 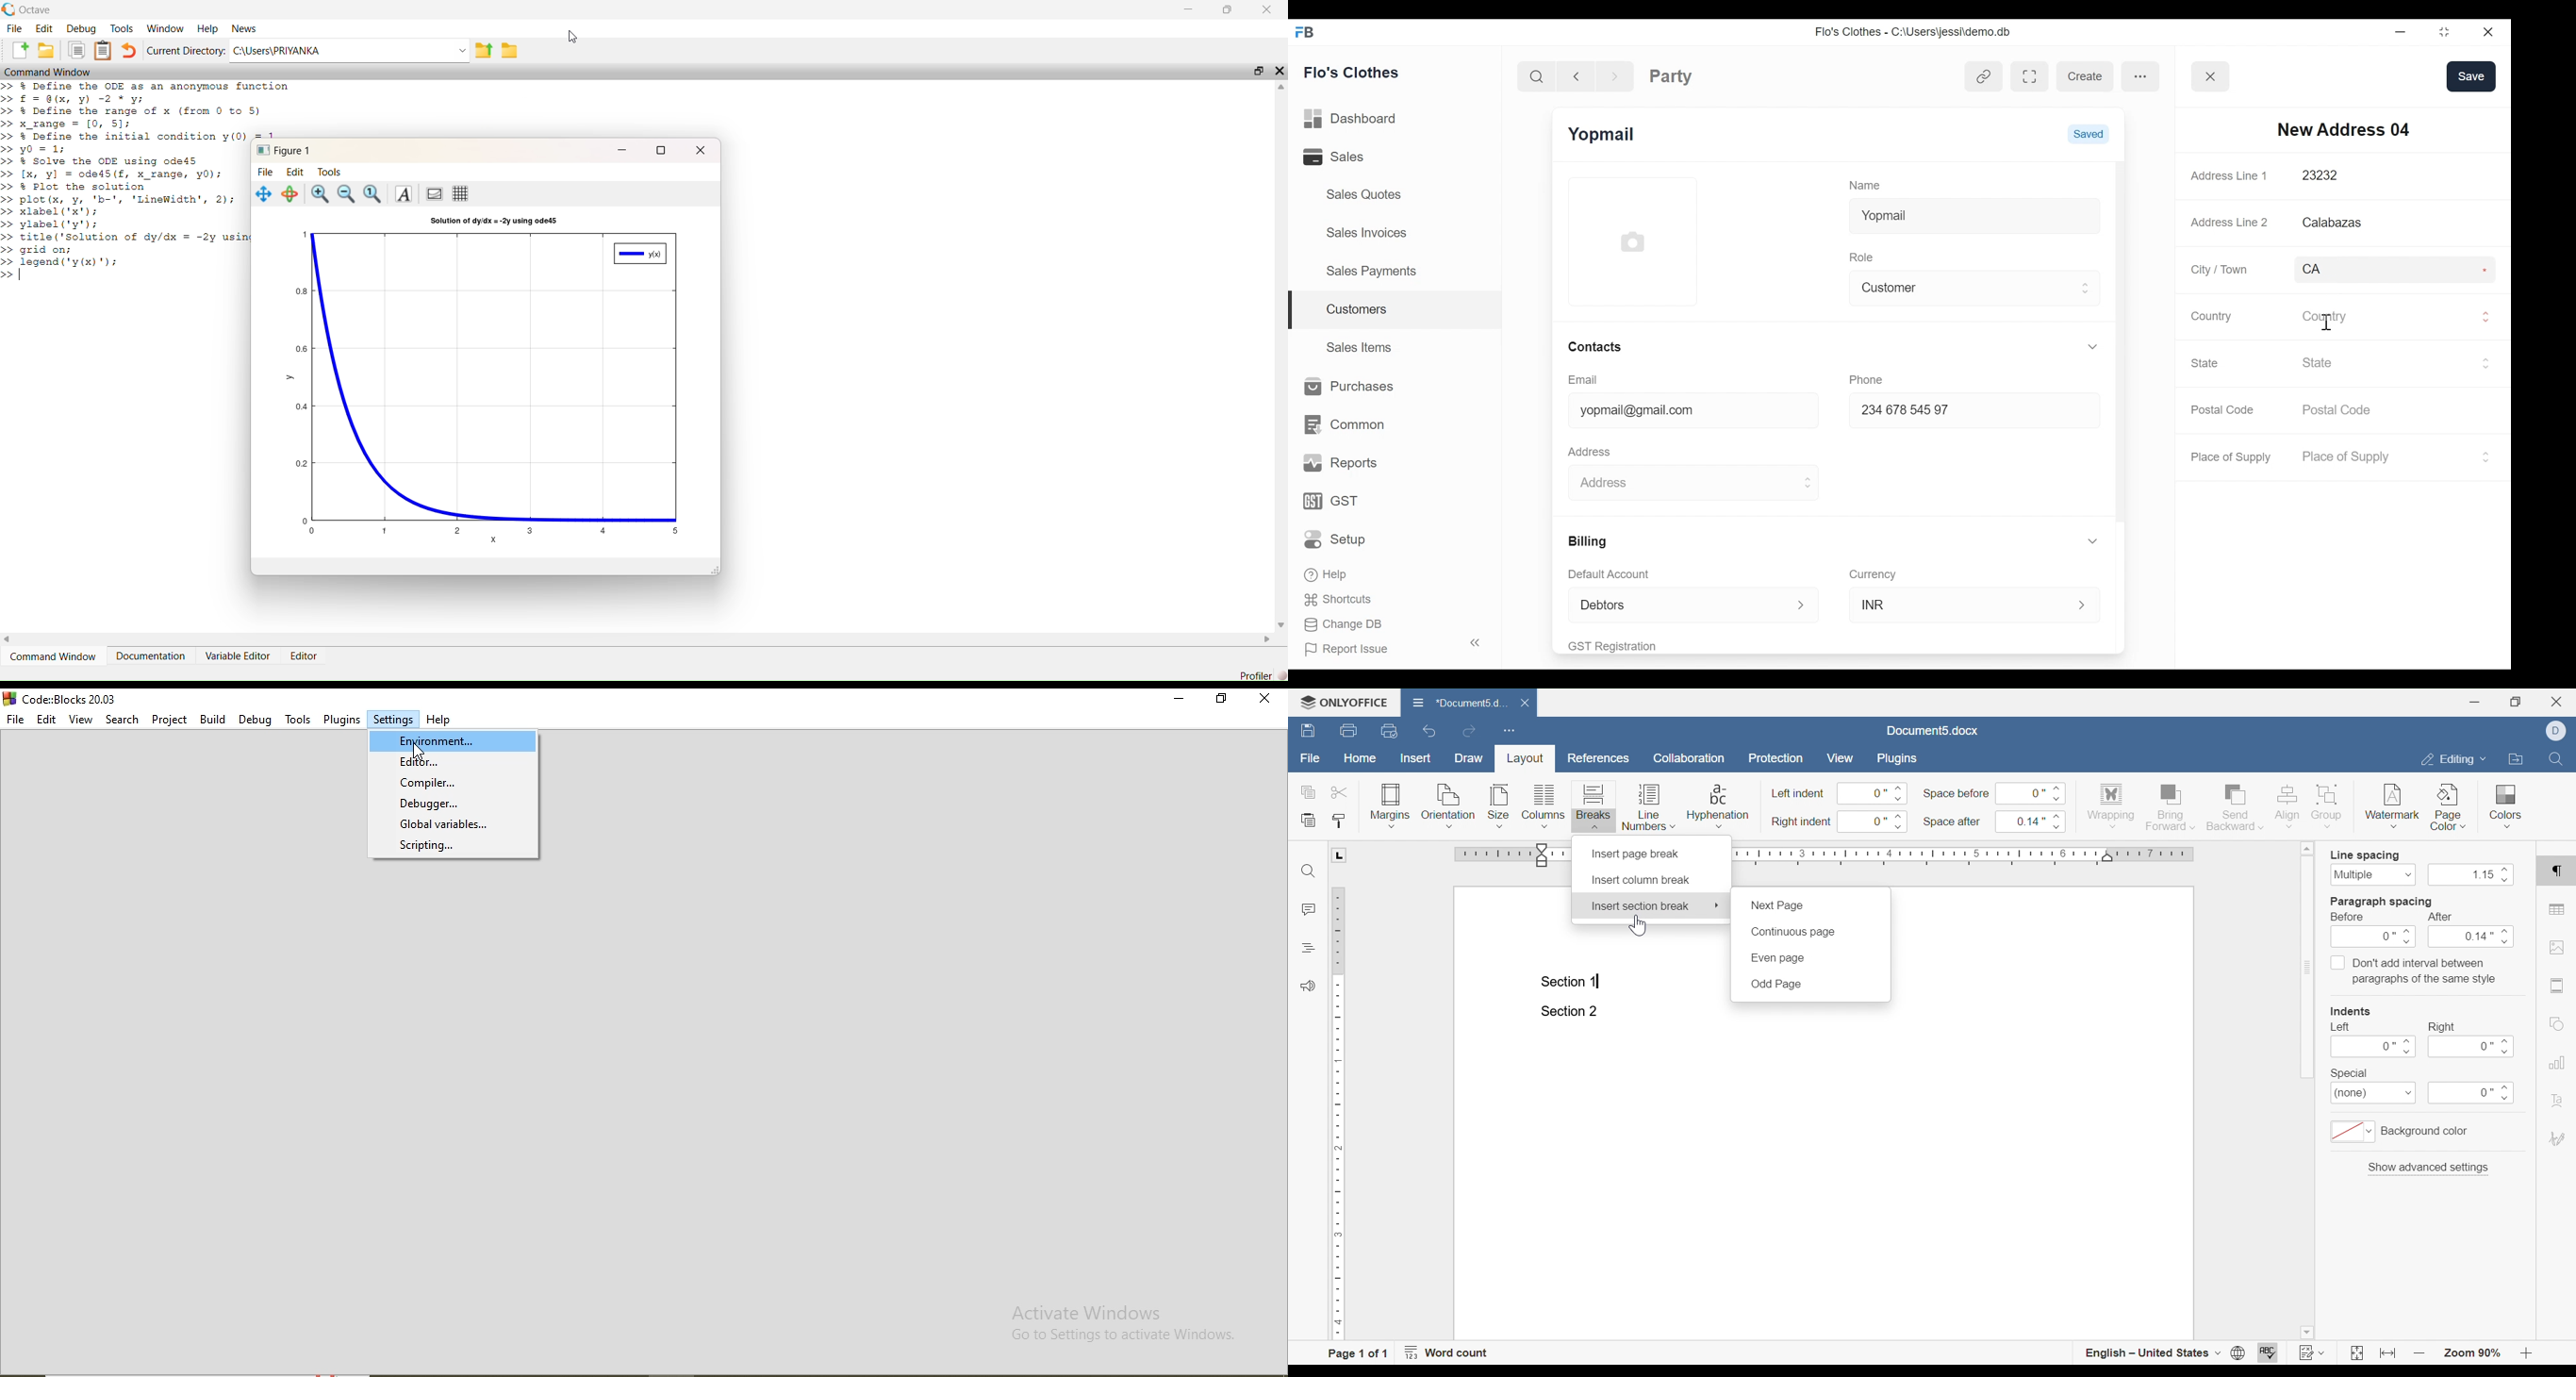 What do you see at coordinates (47, 718) in the screenshot?
I see `Edit ` at bounding box center [47, 718].